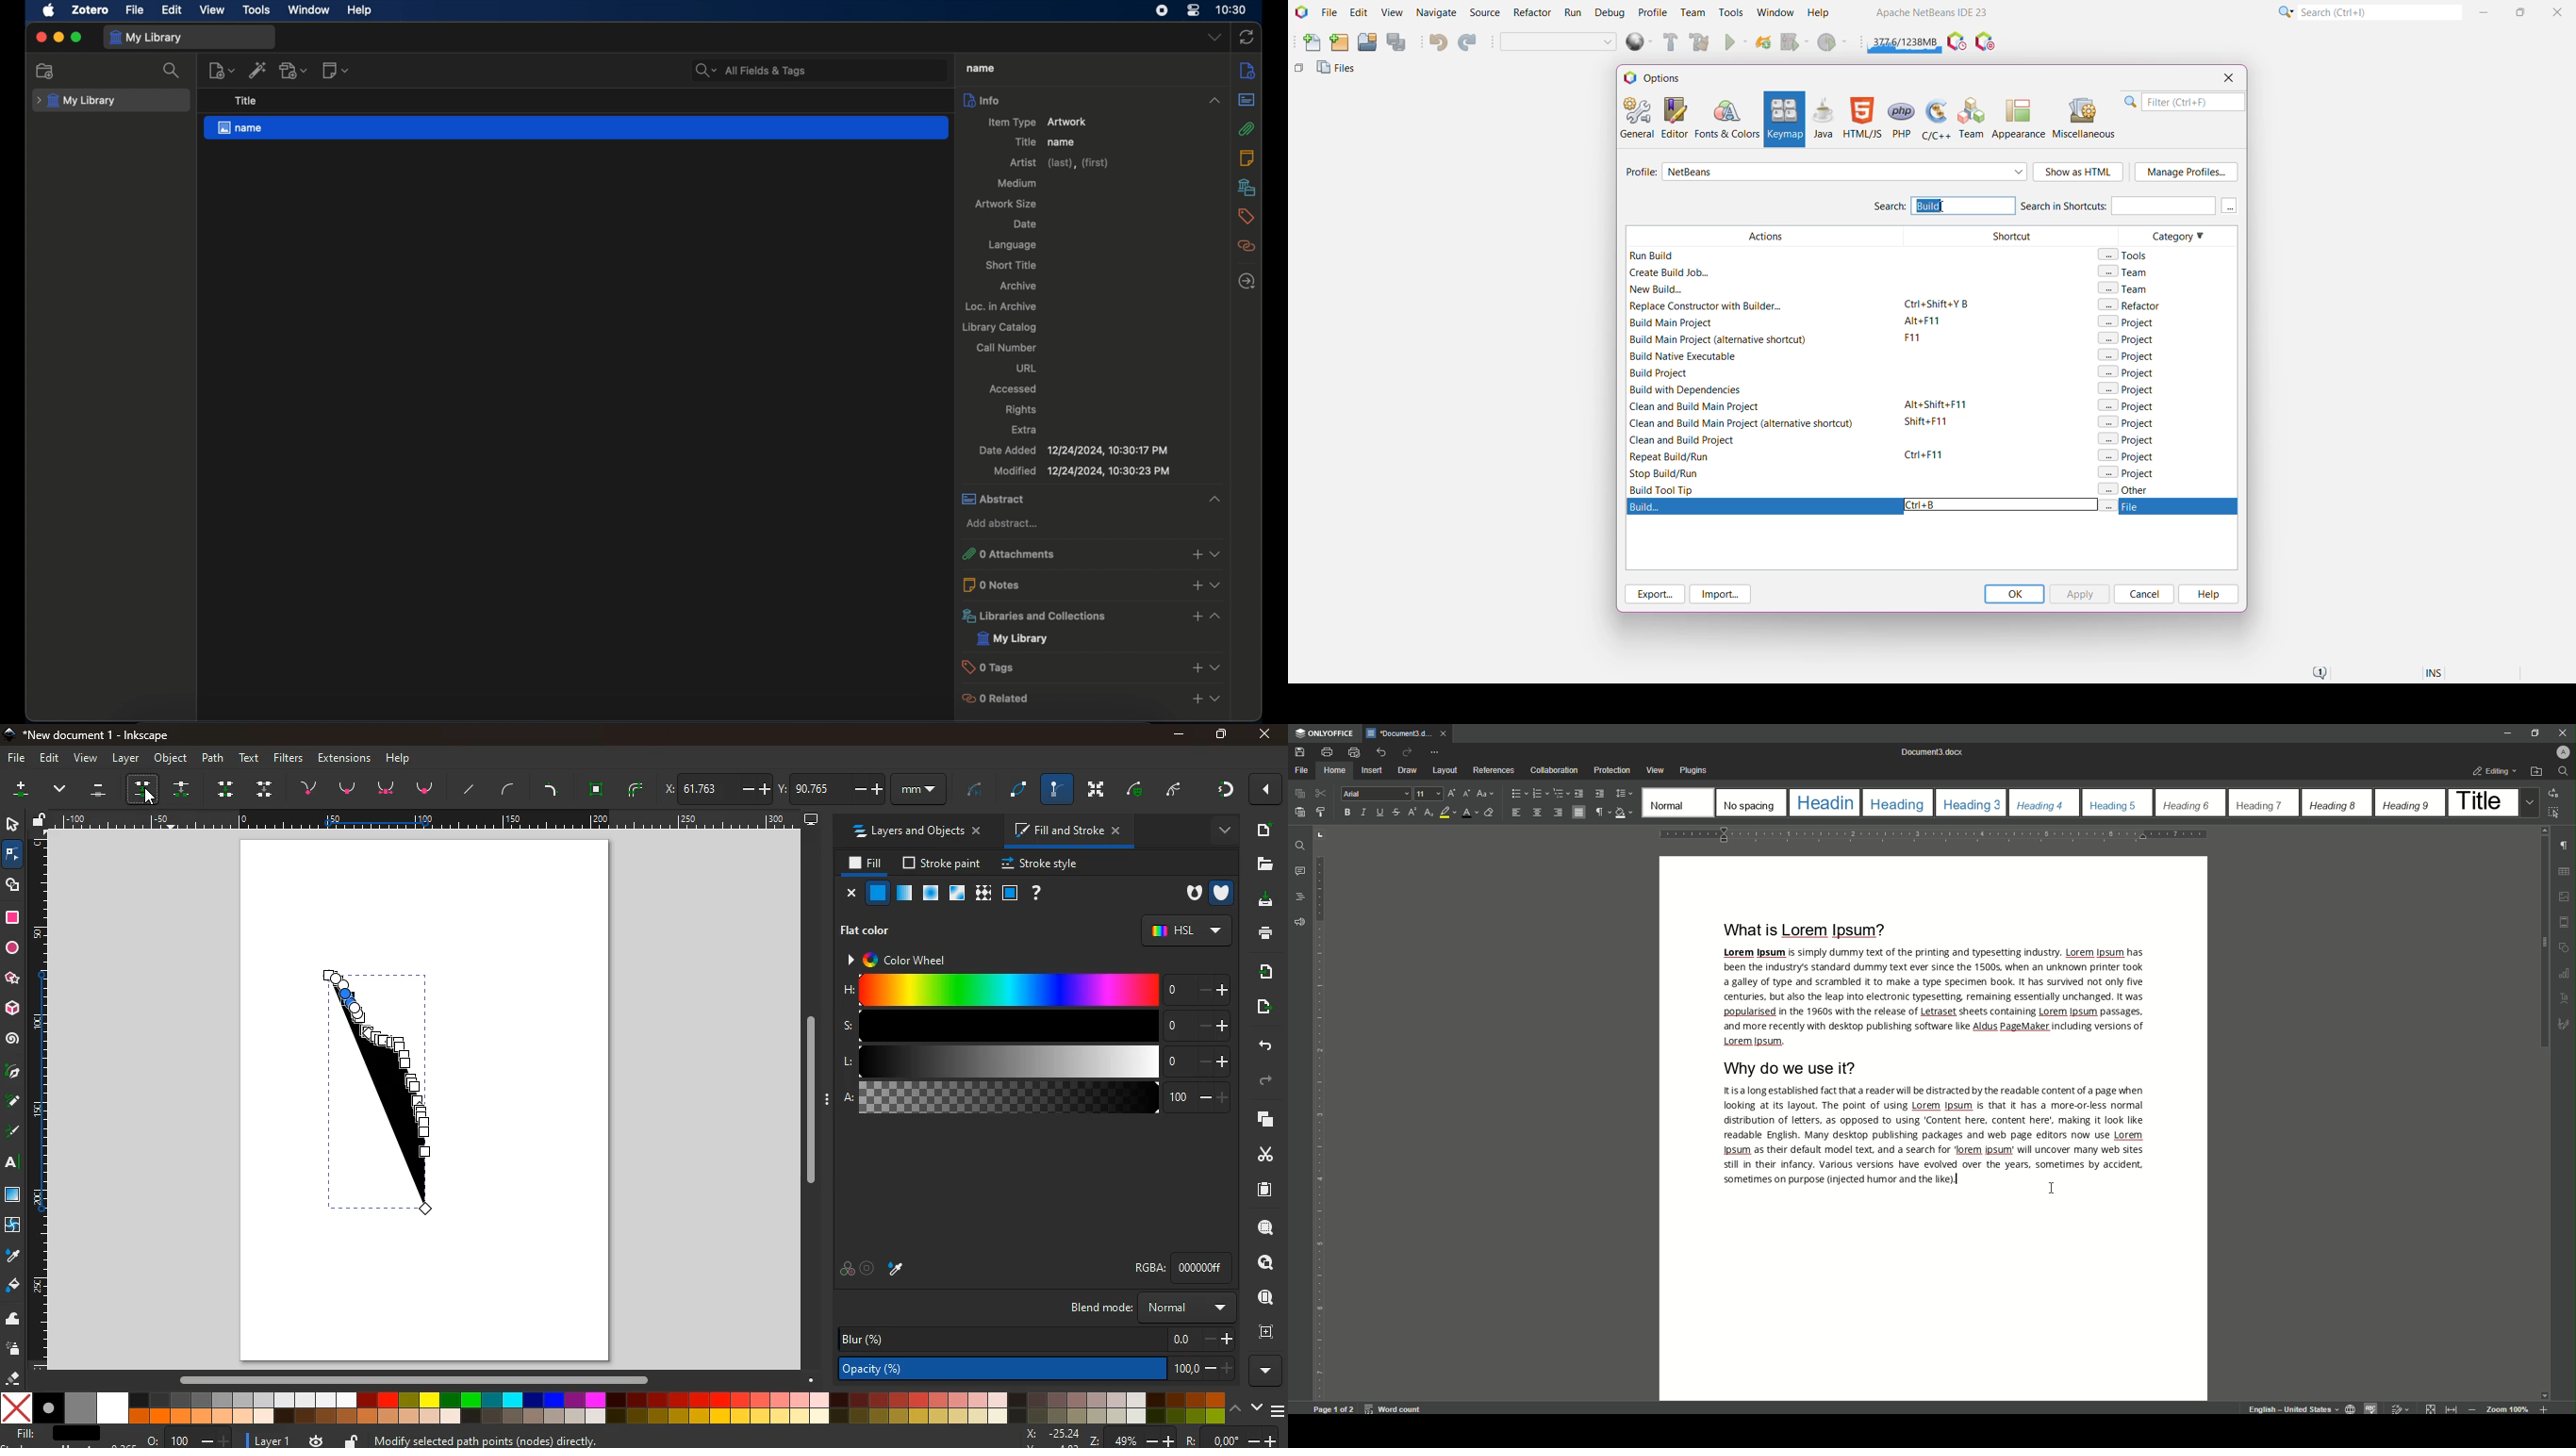  What do you see at coordinates (1190, 895) in the screenshot?
I see `hole` at bounding box center [1190, 895].